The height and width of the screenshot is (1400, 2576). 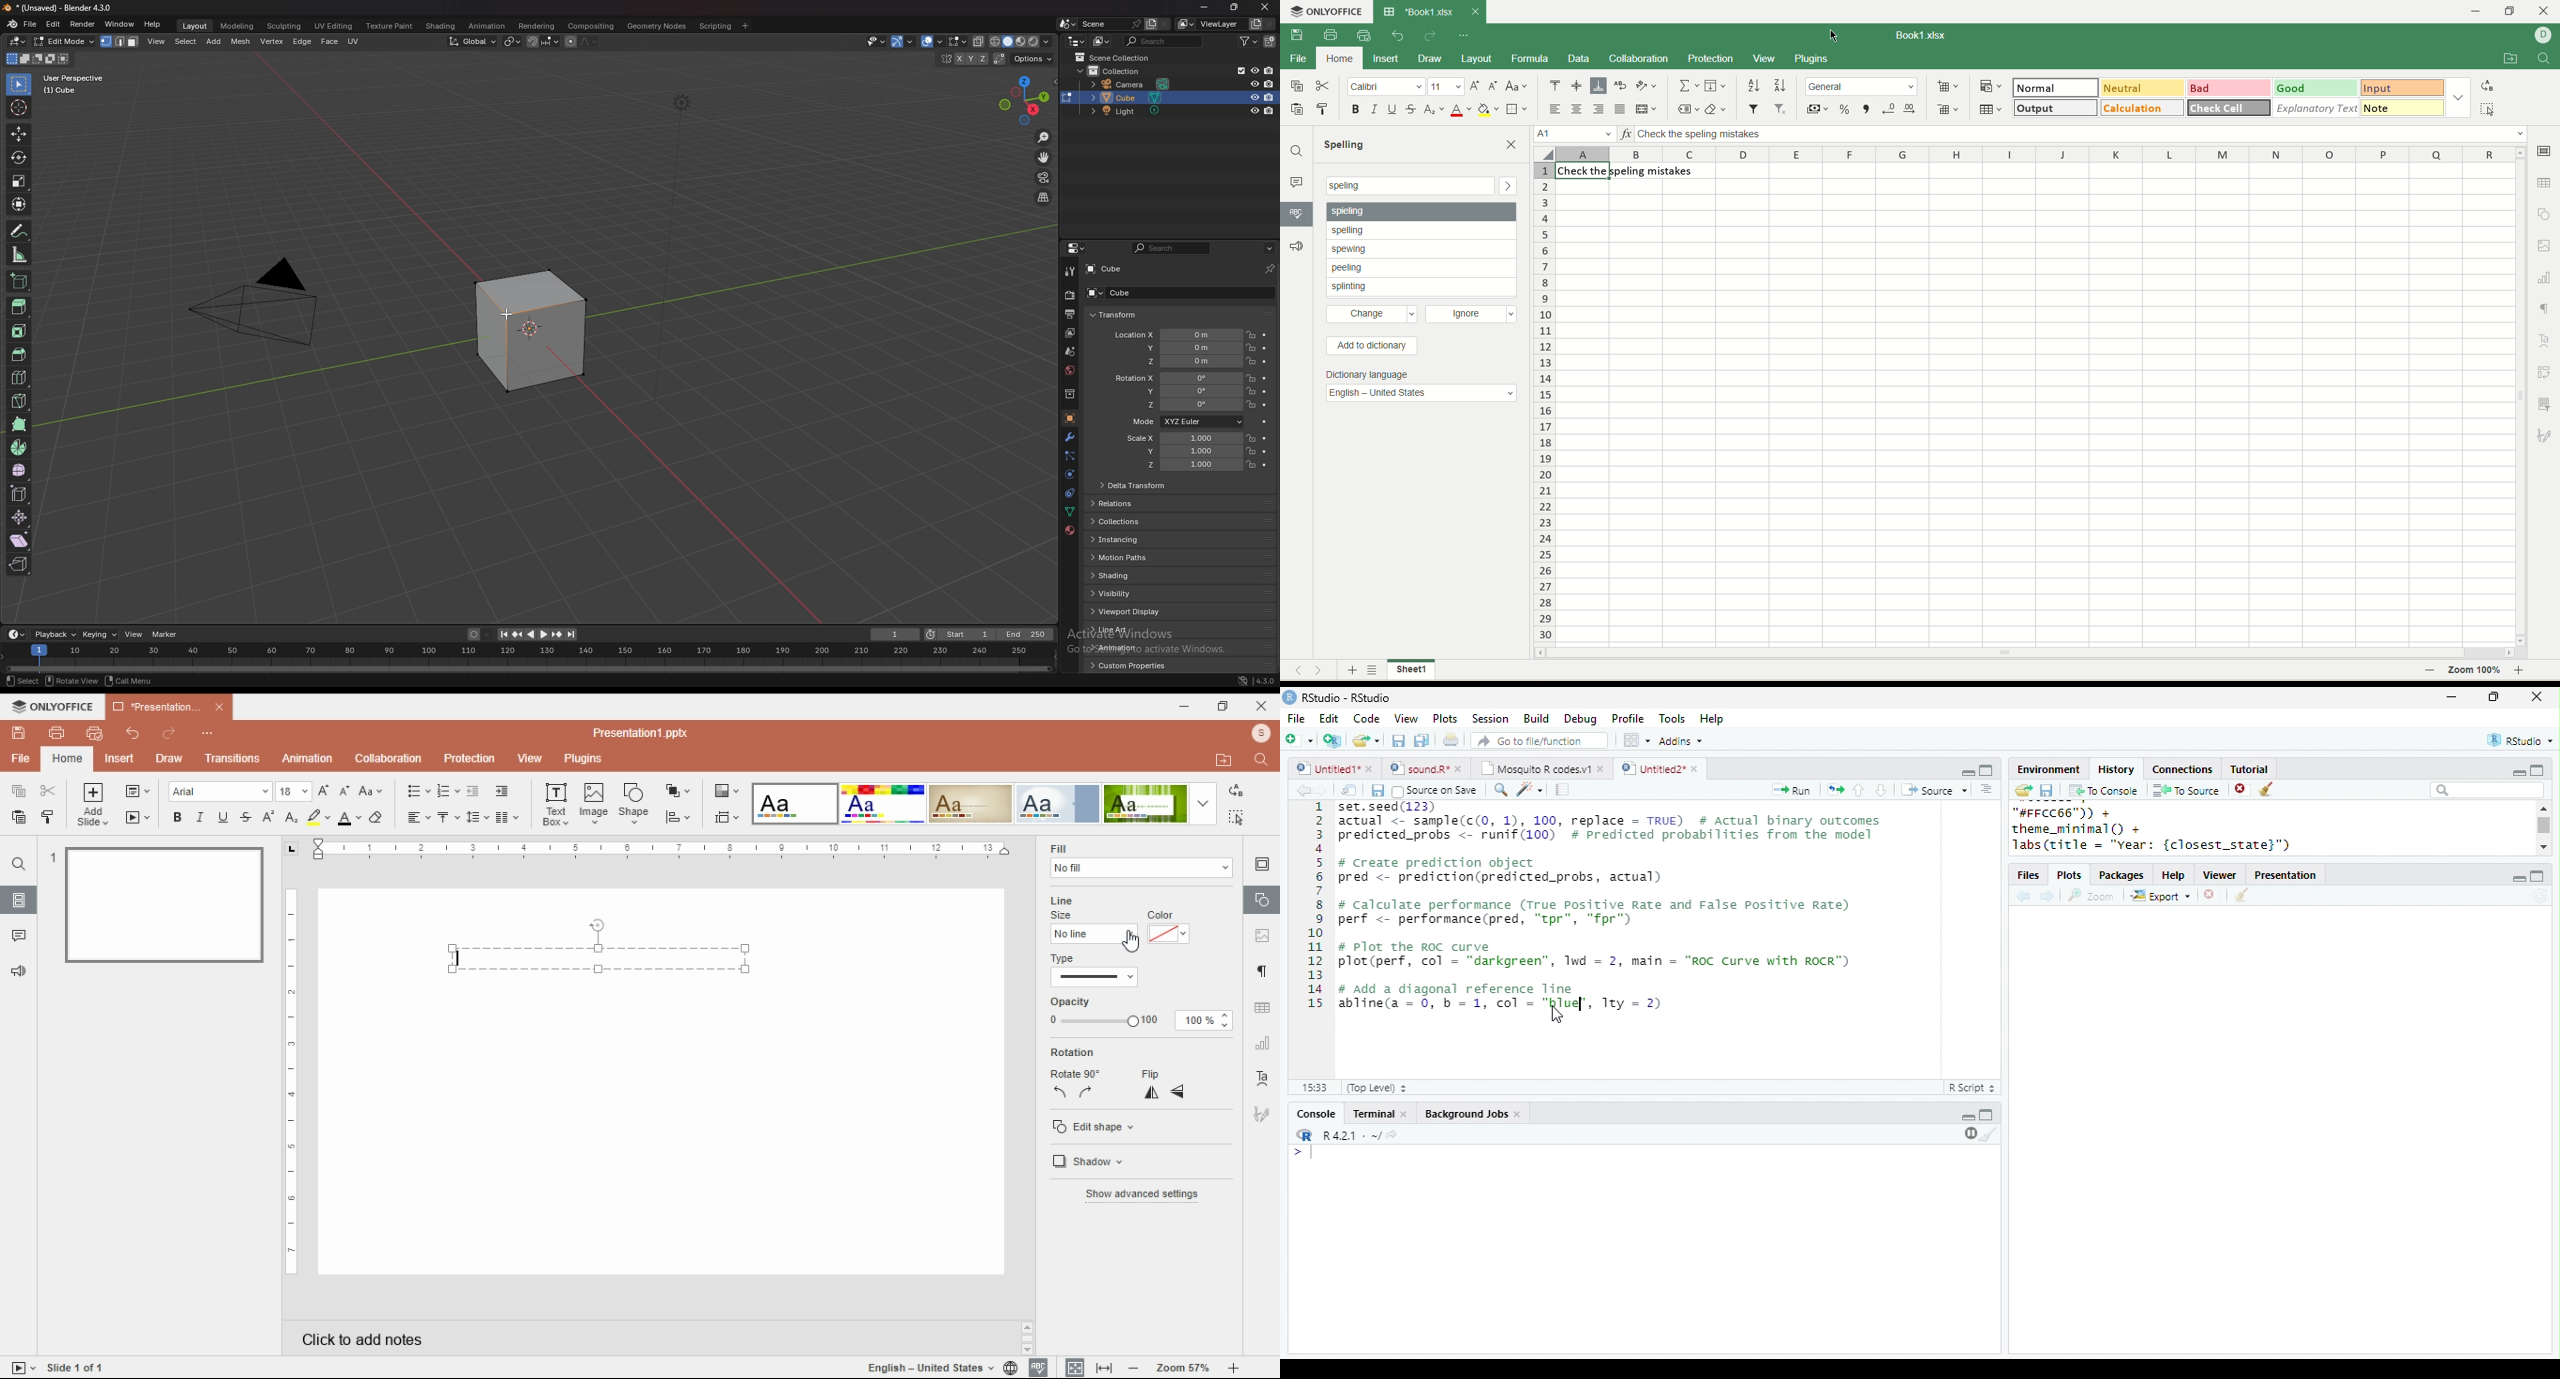 I want to click on fill selector, so click(x=1142, y=868).